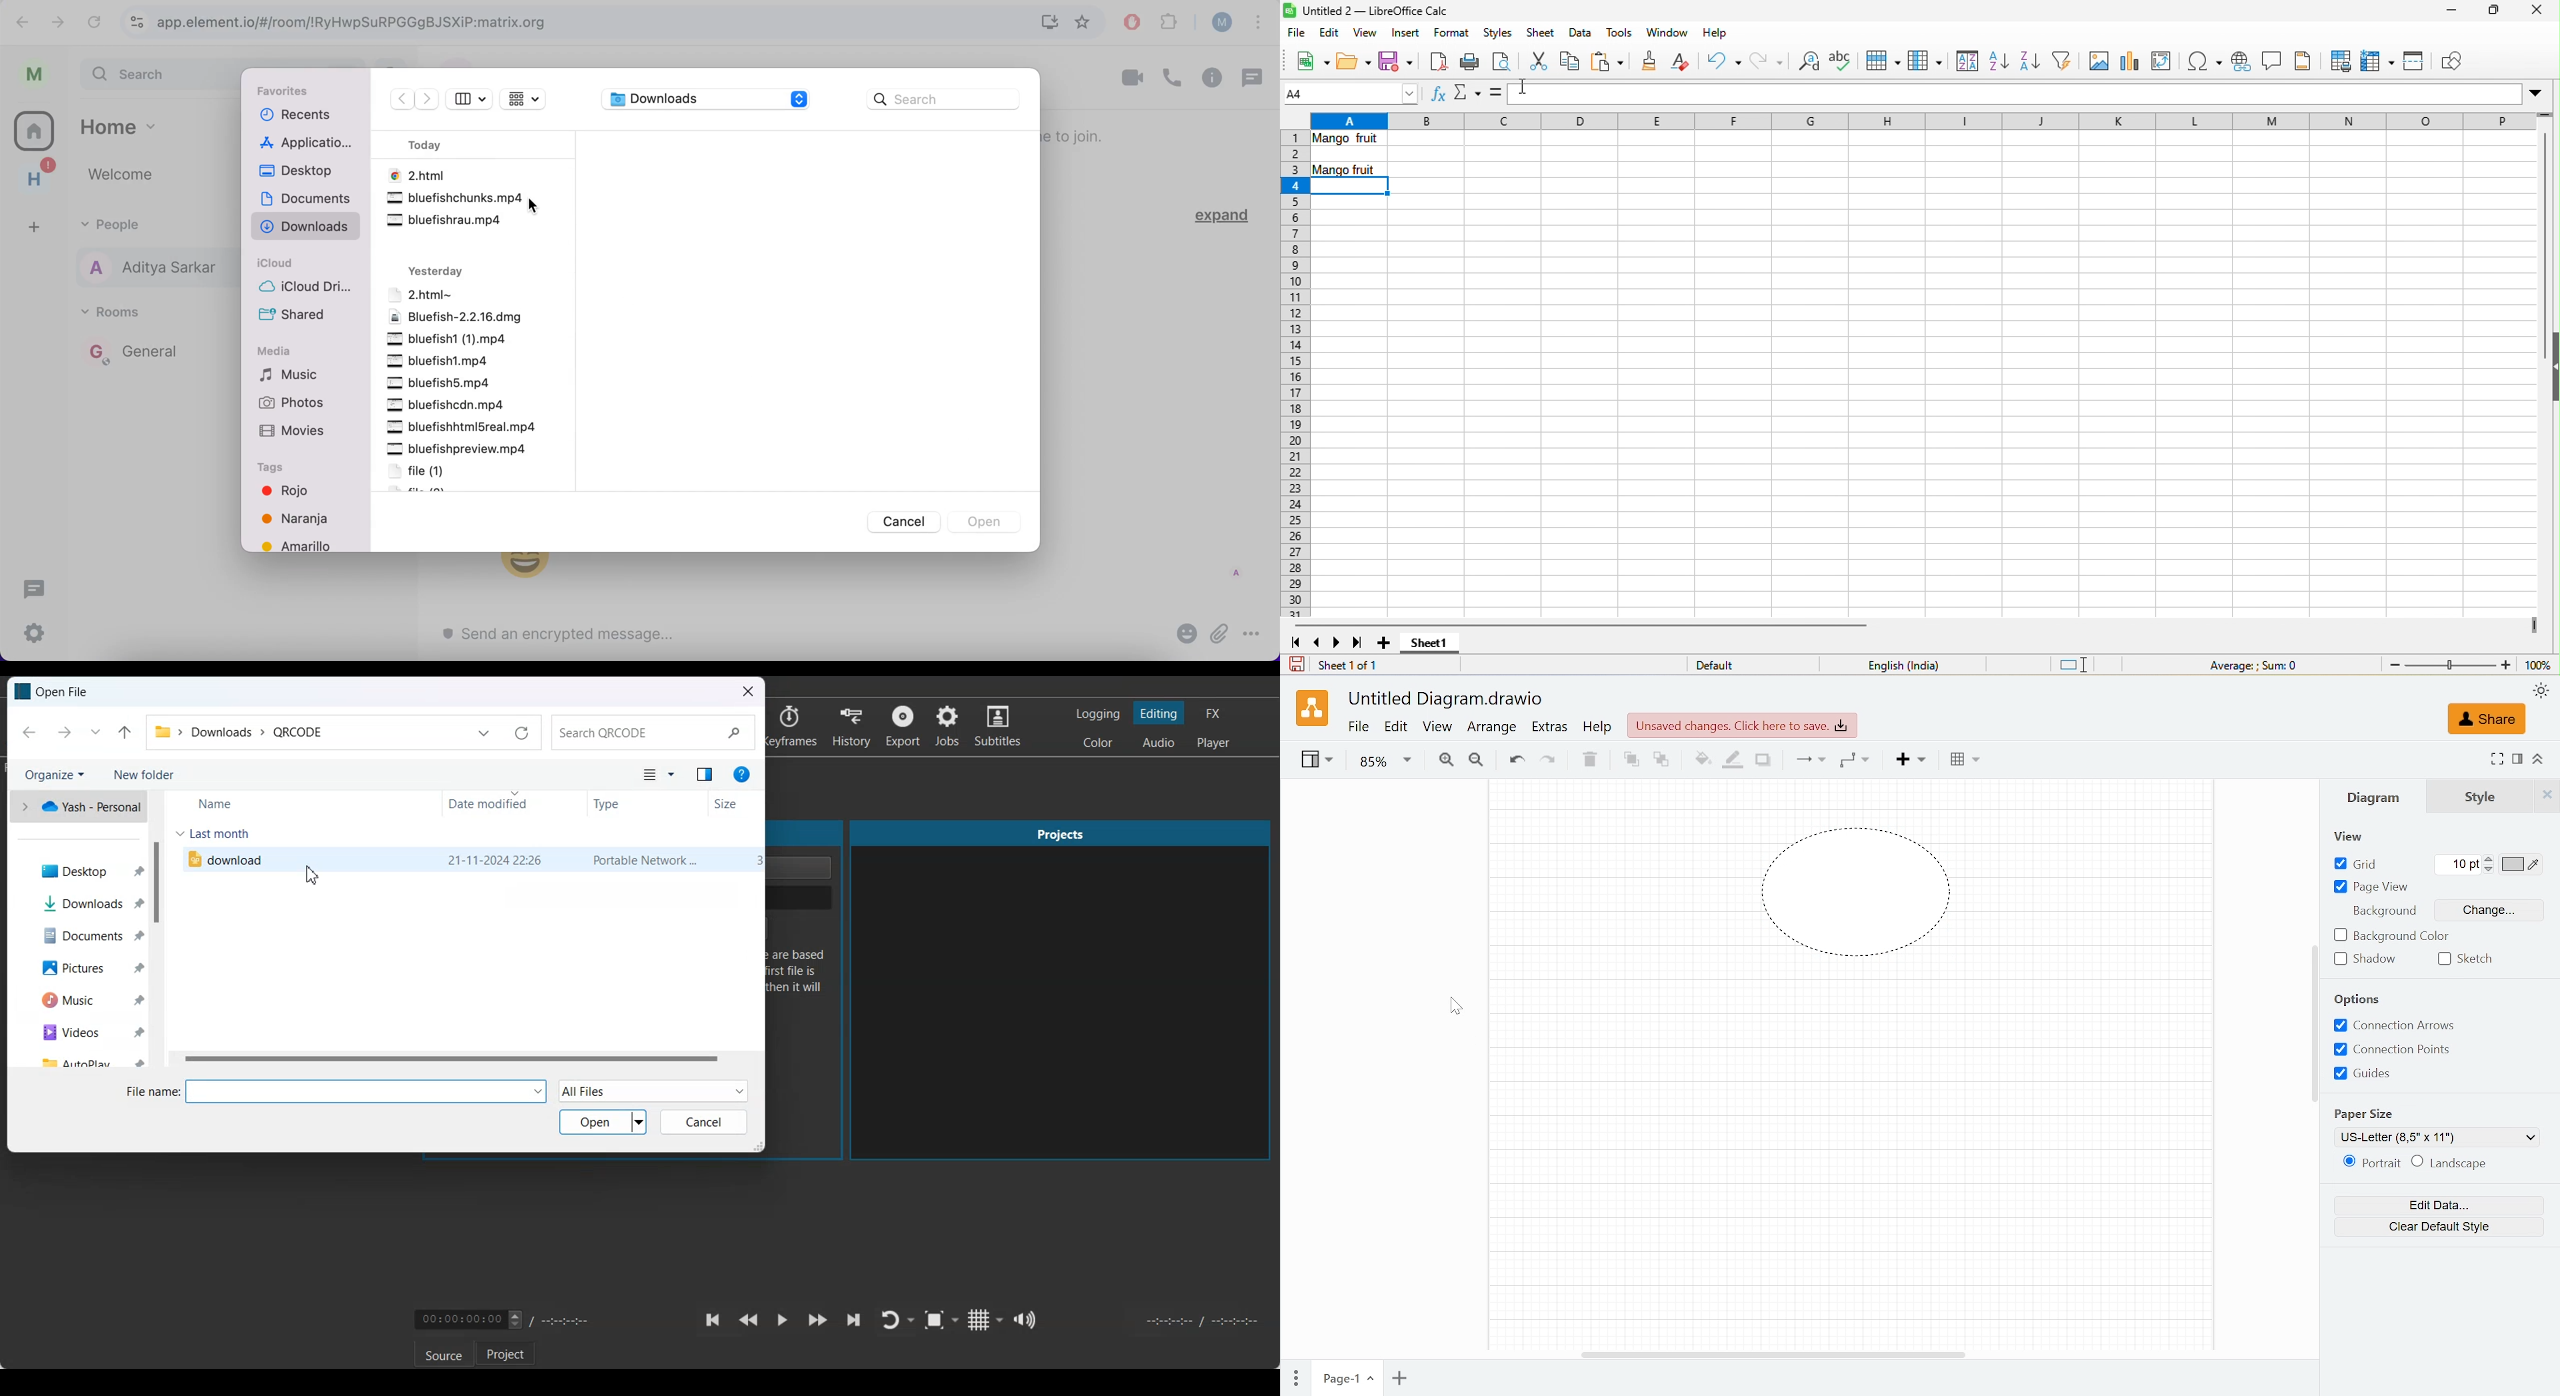  I want to click on cut, so click(1539, 60).